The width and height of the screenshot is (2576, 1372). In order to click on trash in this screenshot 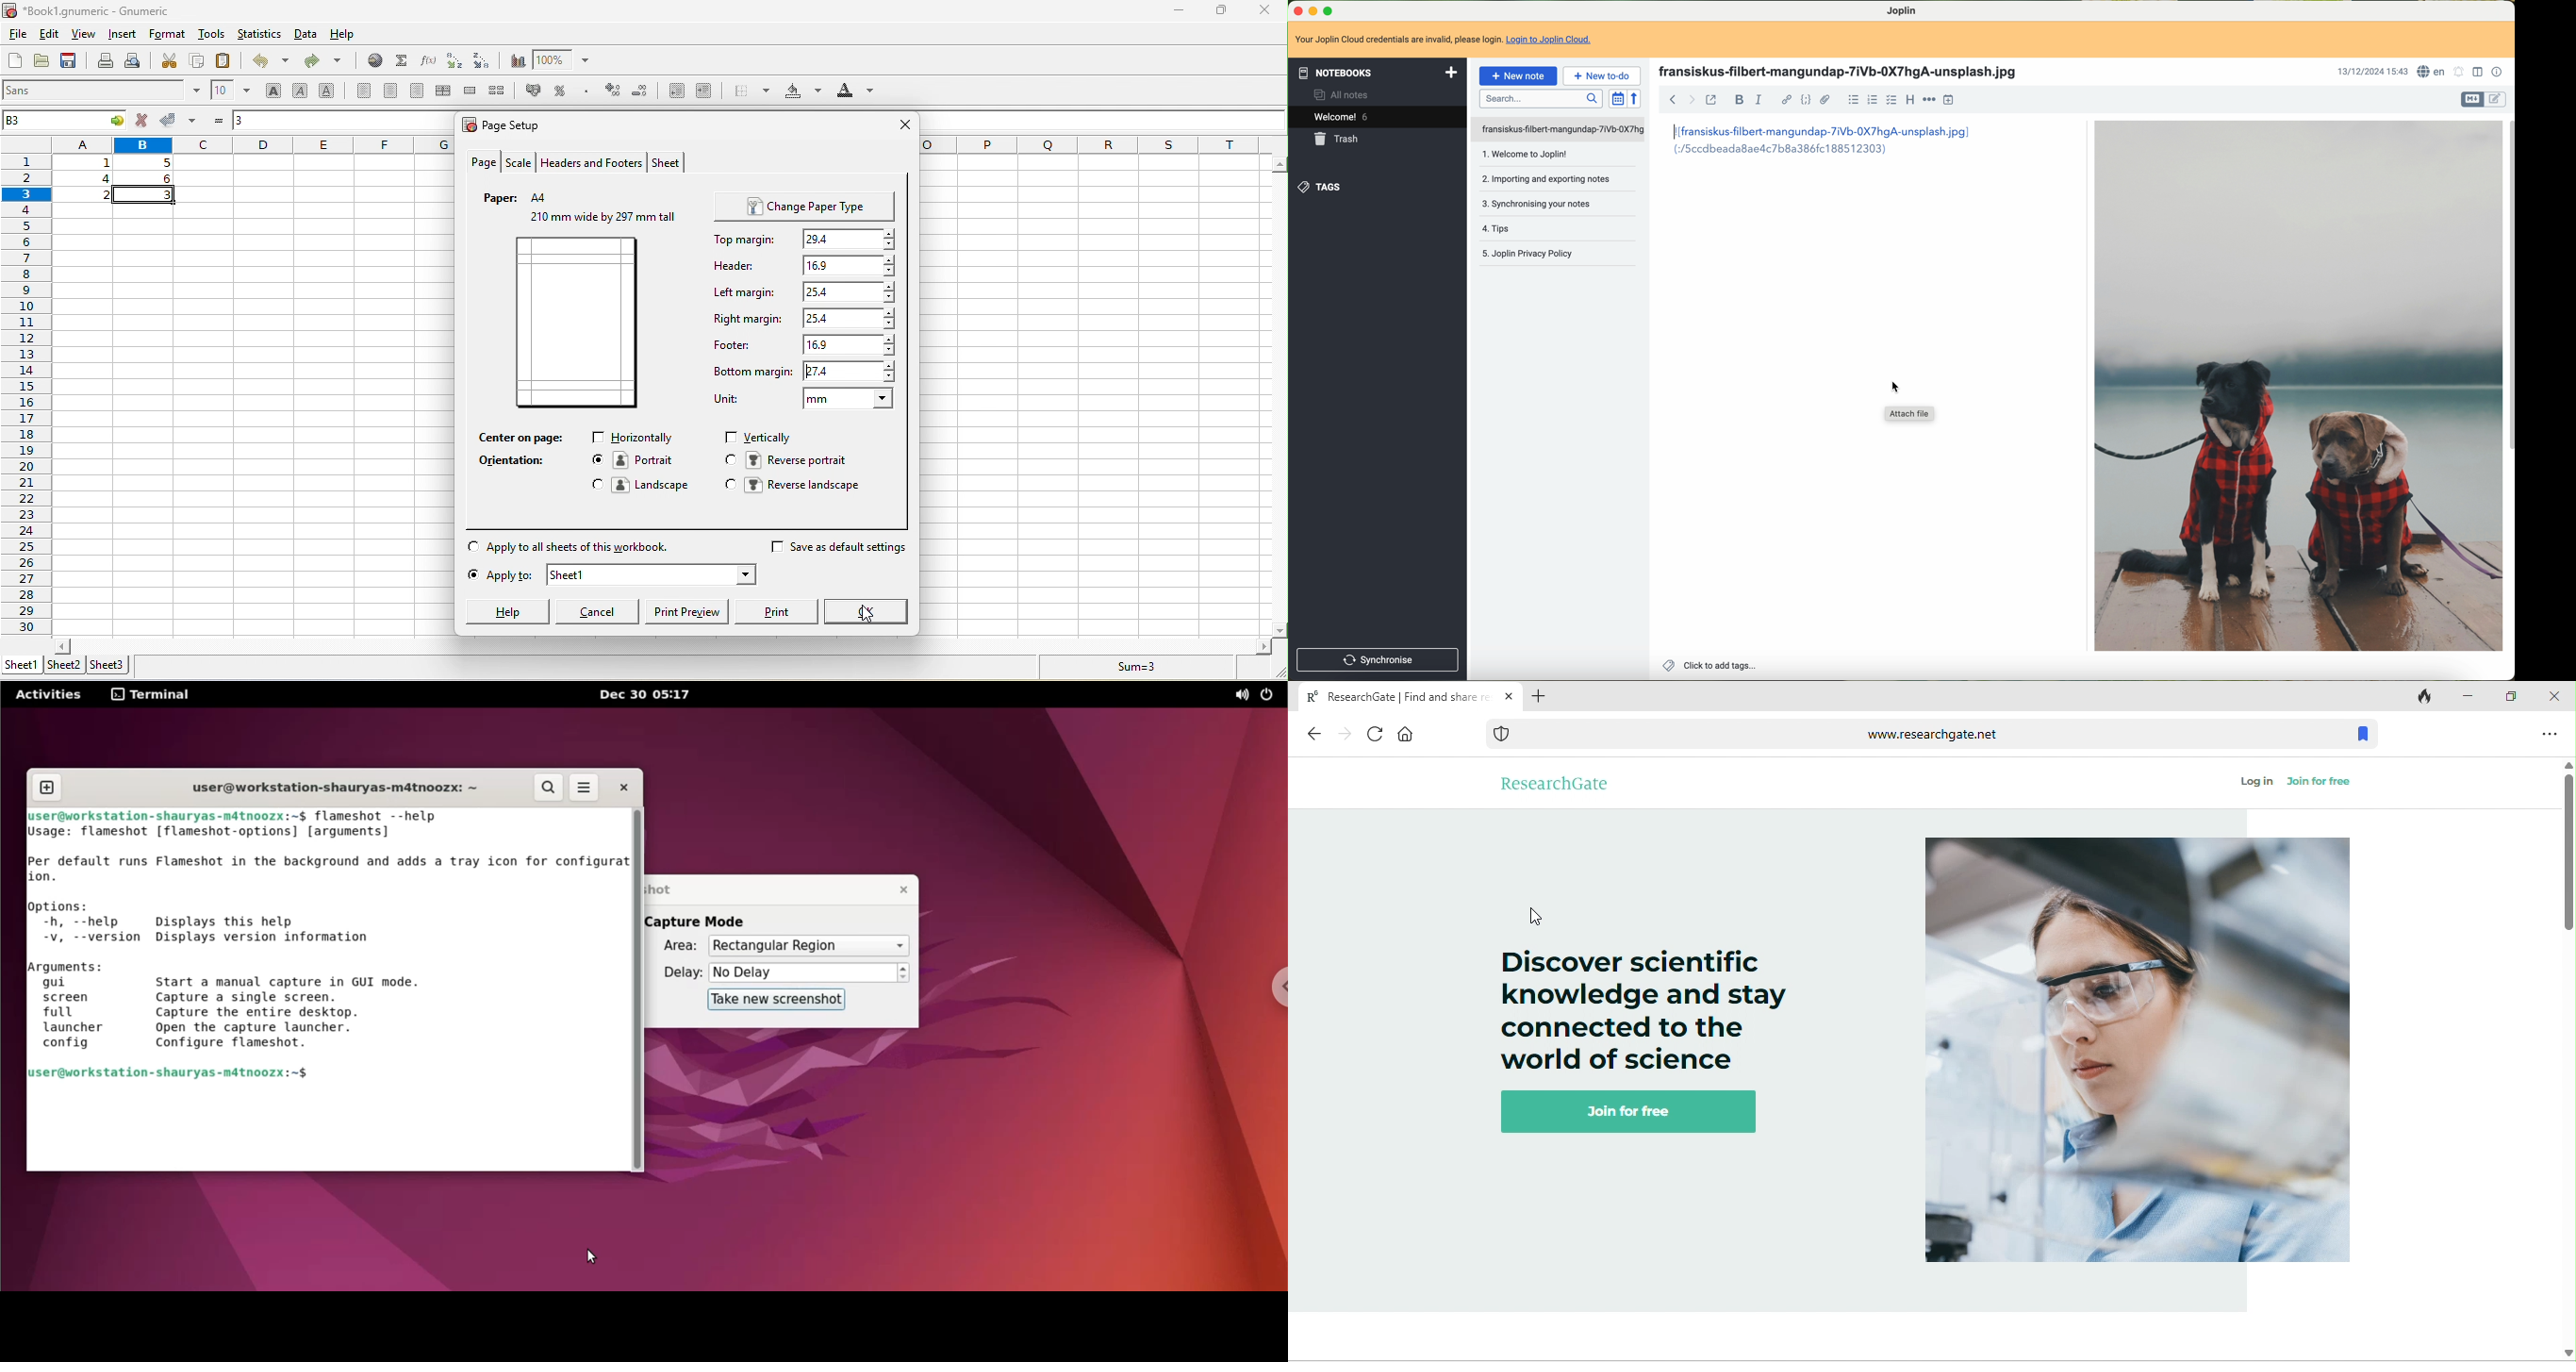, I will do `click(1334, 140)`.